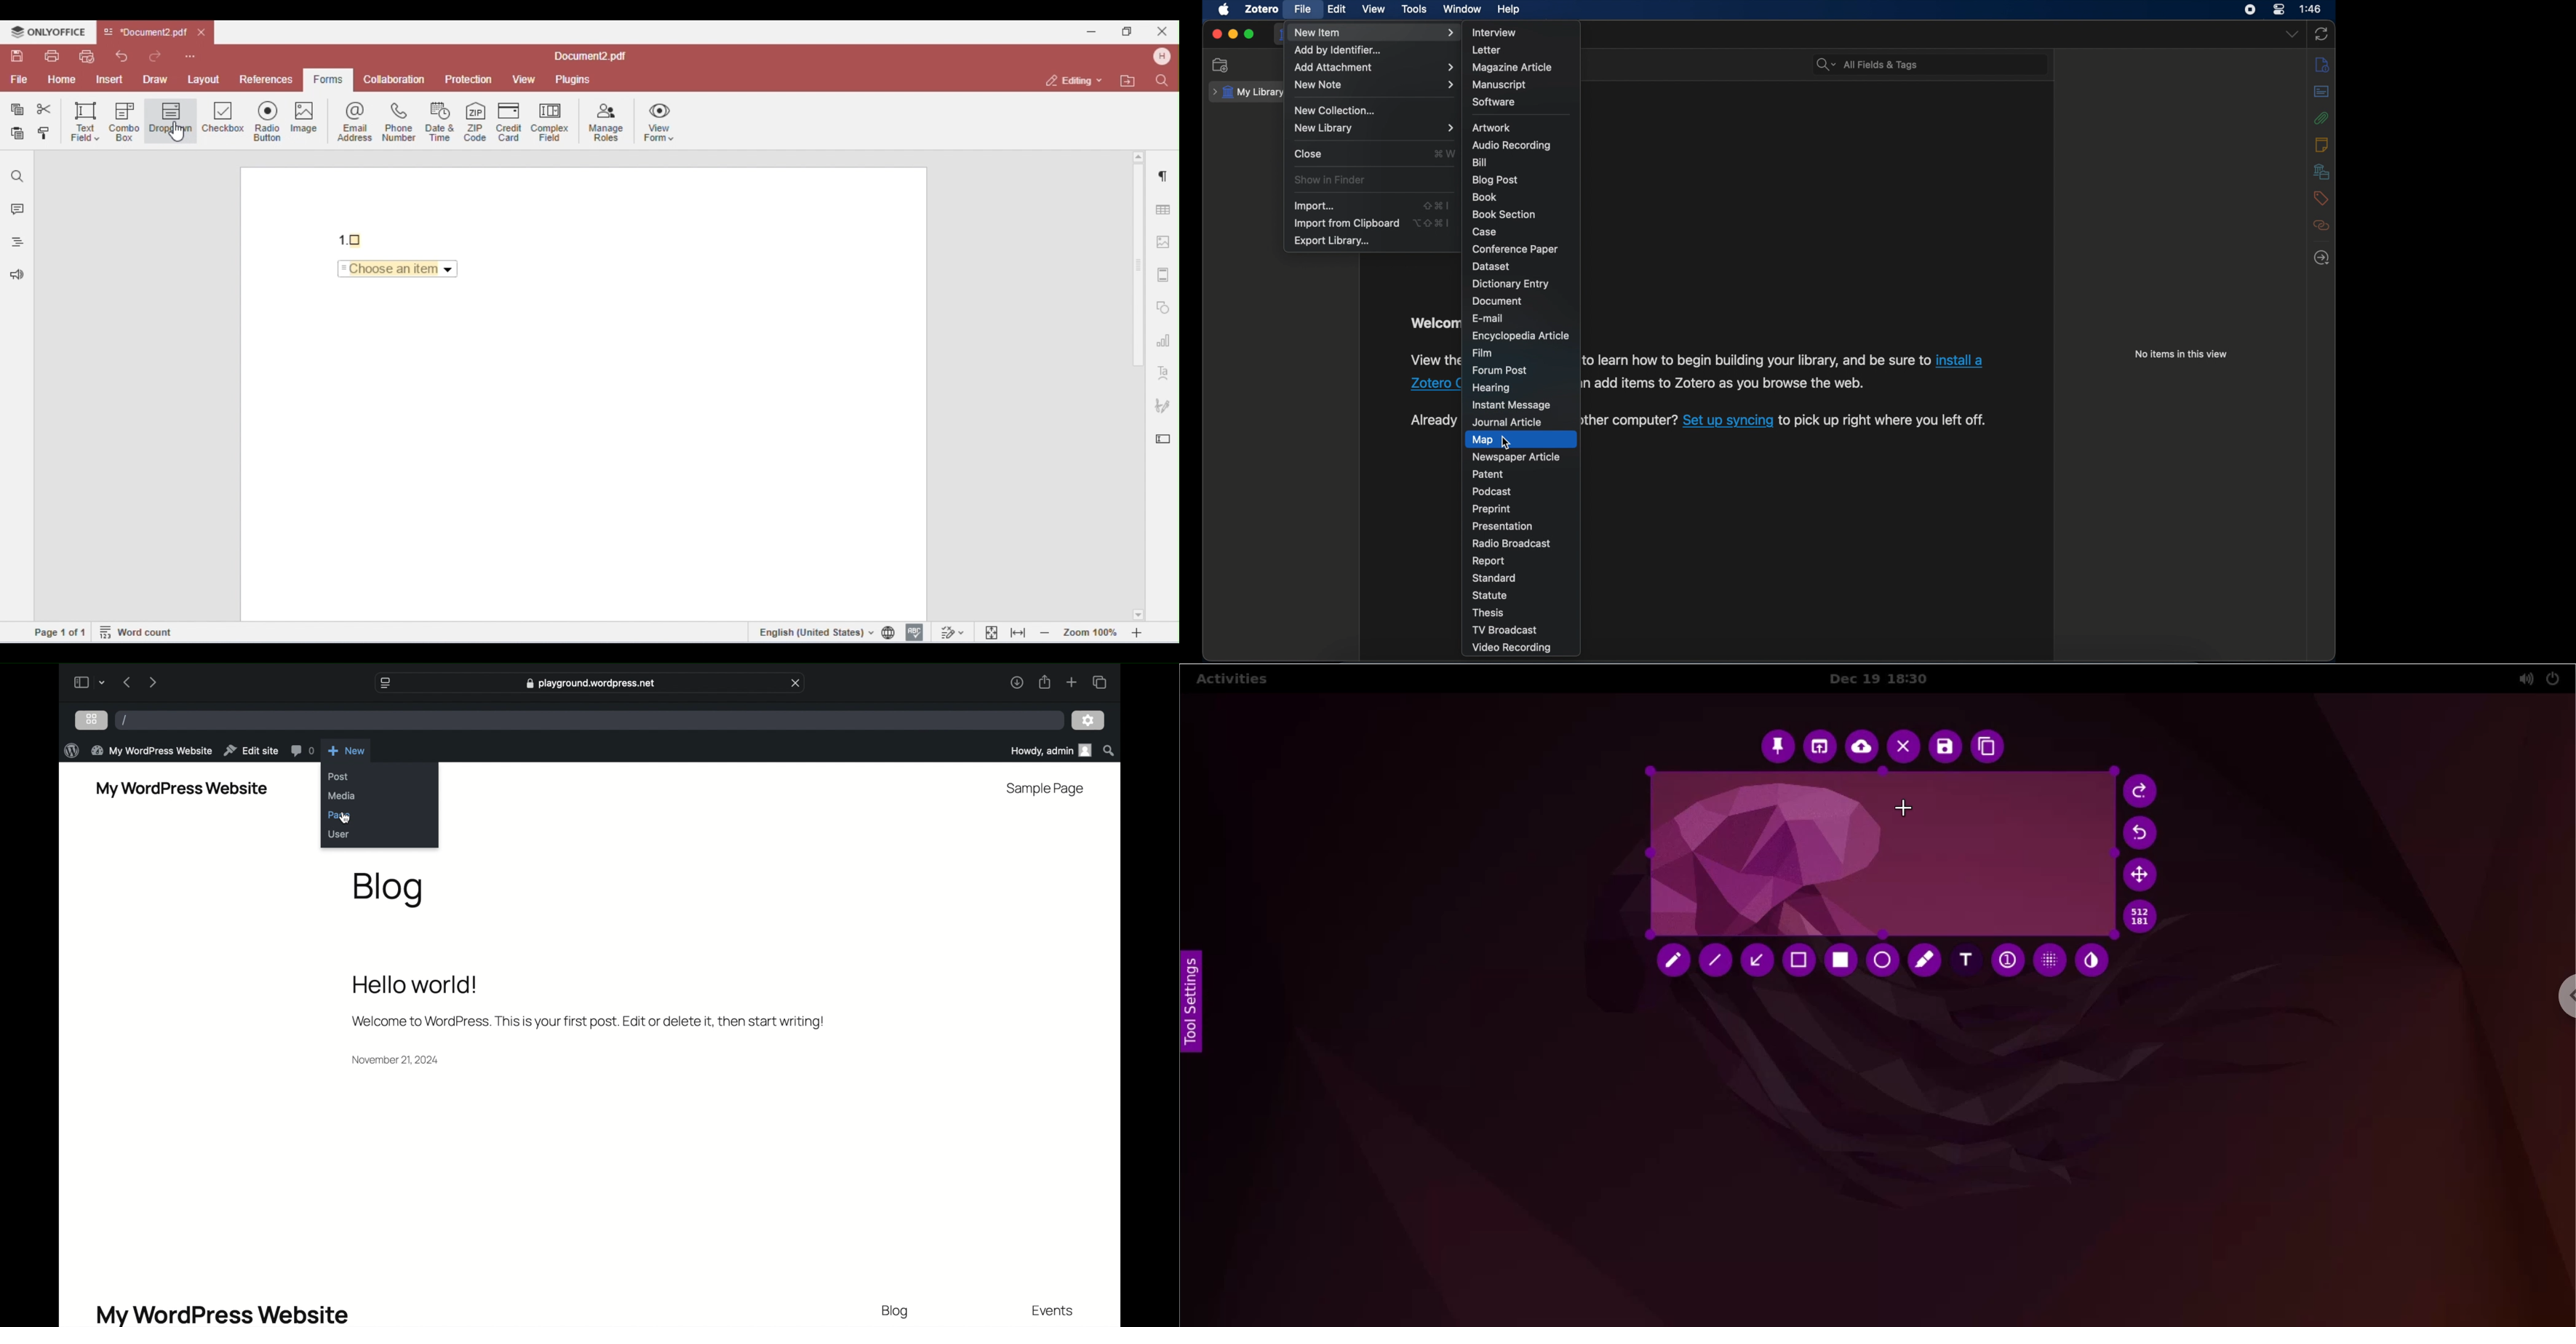 This screenshot has height=1344, width=2576. What do you see at coordinates (1520, 335) in the screenshot?
I see `encyclopedia article` at bounding box center [1520, 335].